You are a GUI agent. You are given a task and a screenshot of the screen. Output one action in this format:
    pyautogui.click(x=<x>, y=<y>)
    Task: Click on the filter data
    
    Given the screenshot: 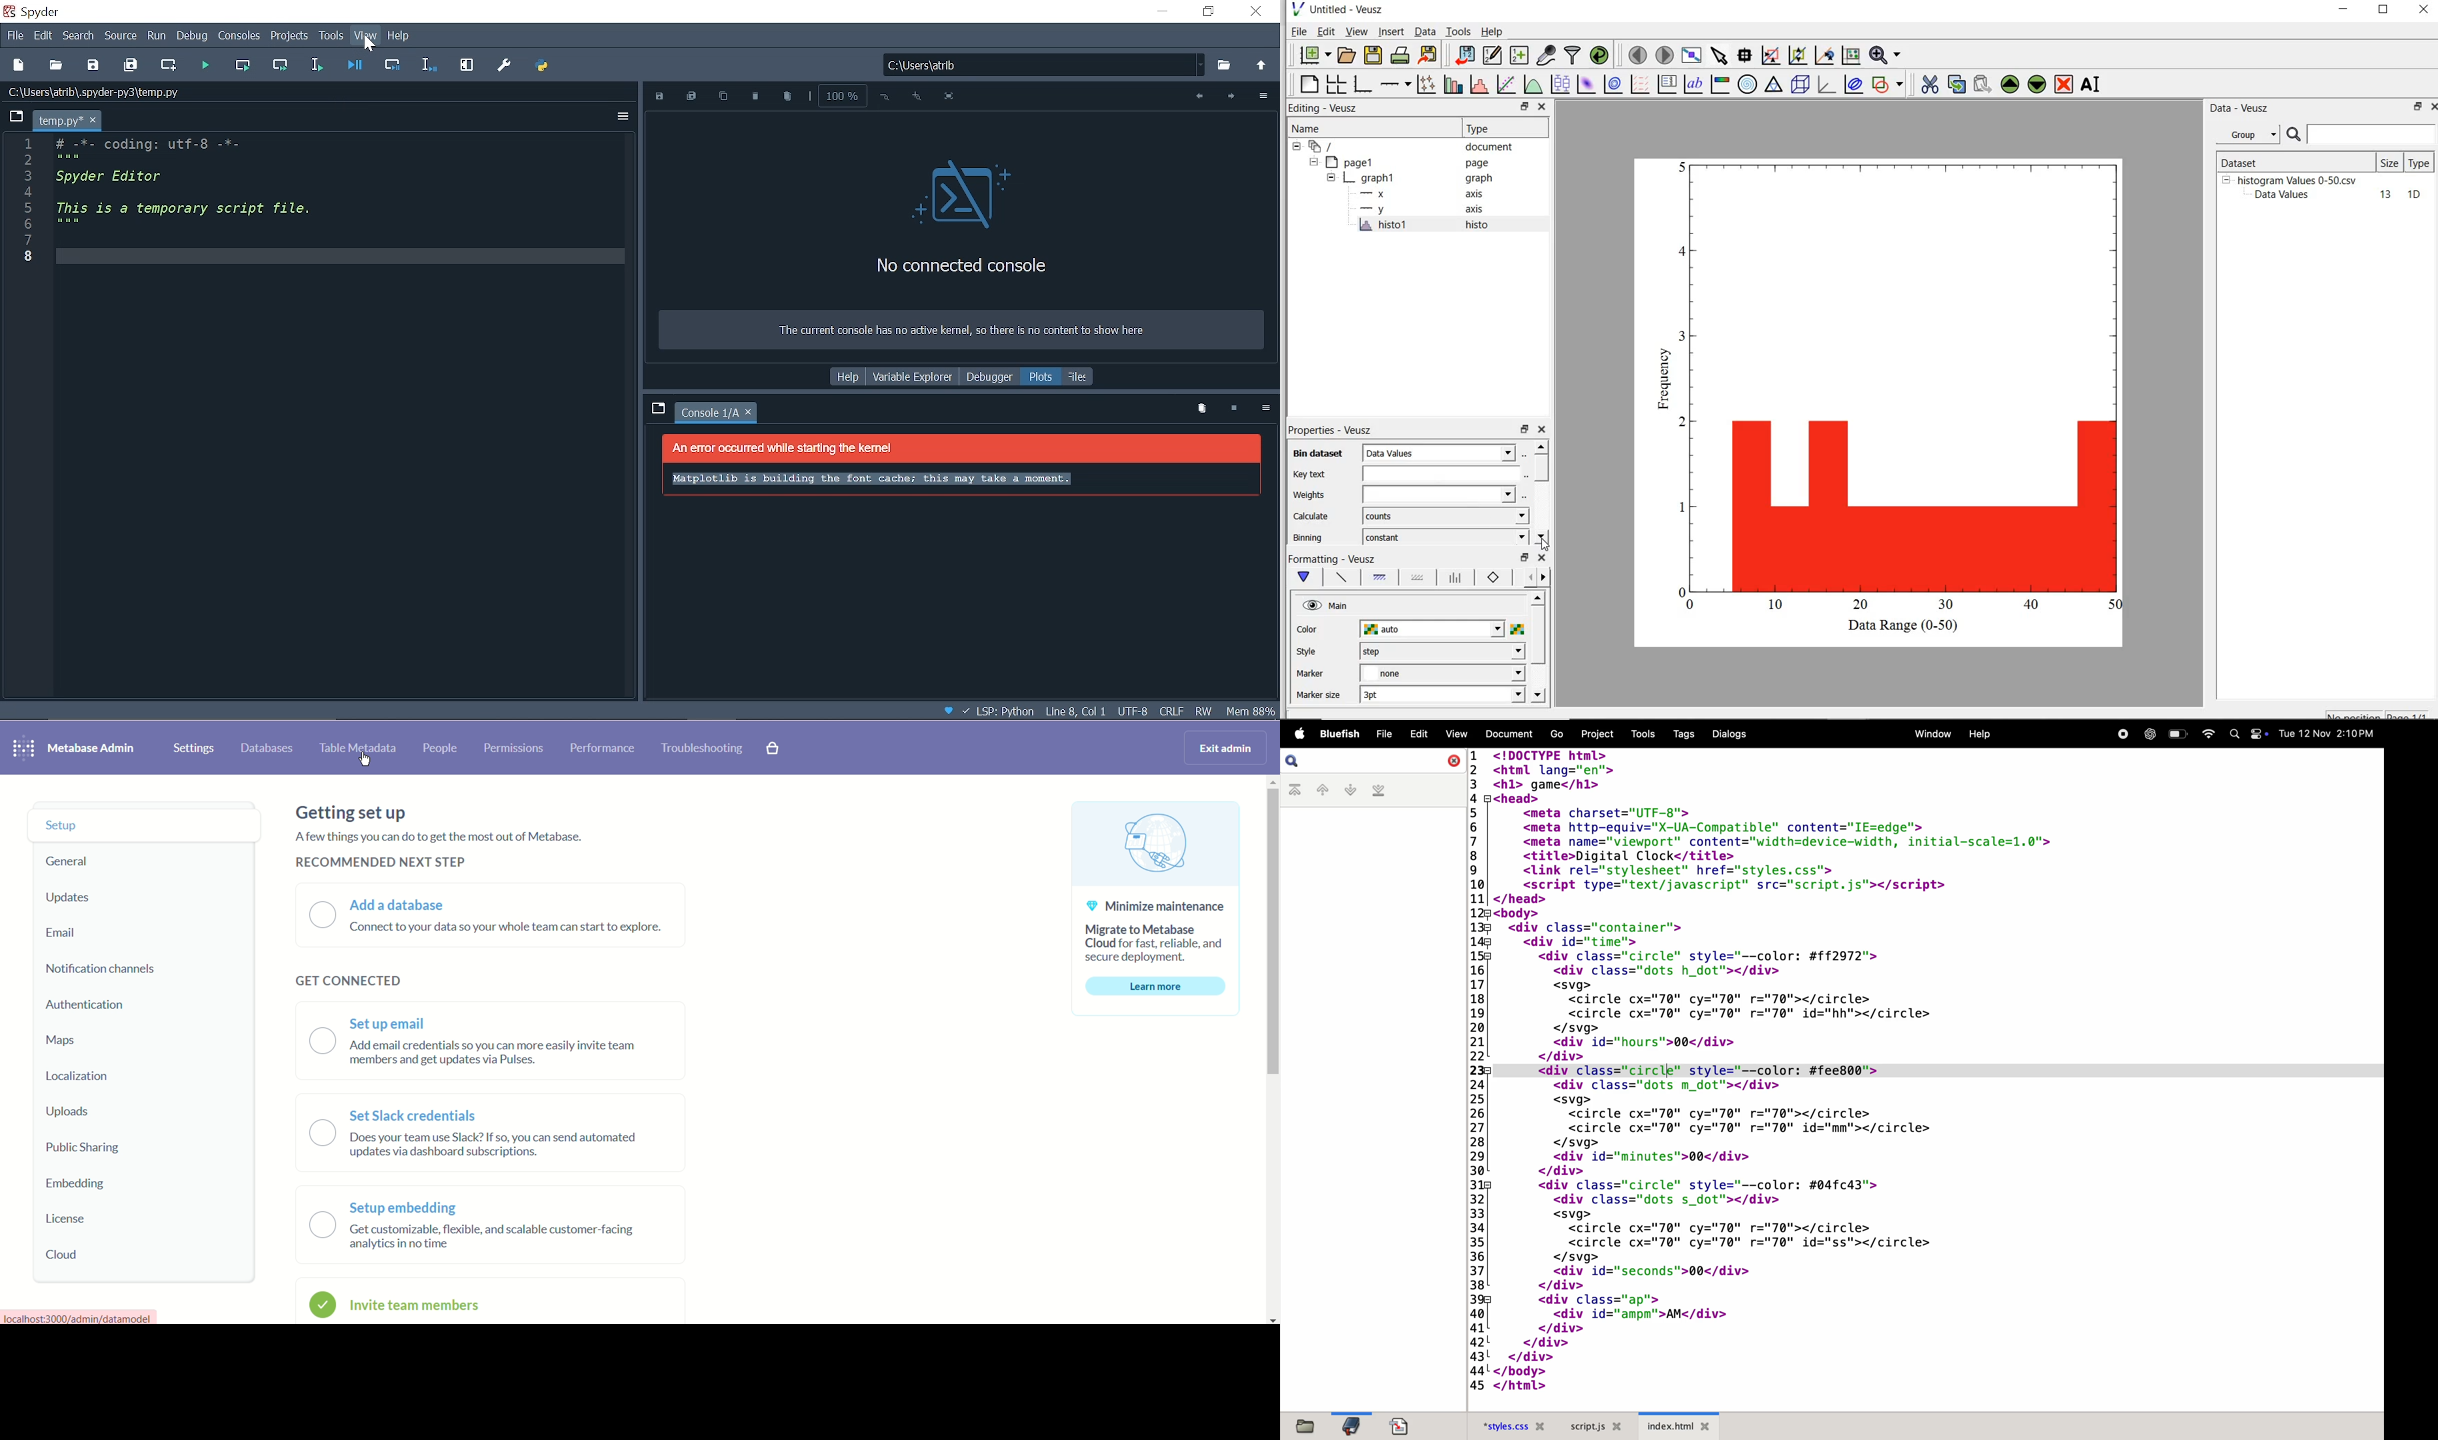 What is the action you would take?
    pyautogui.click(x=1573, y=55)
    